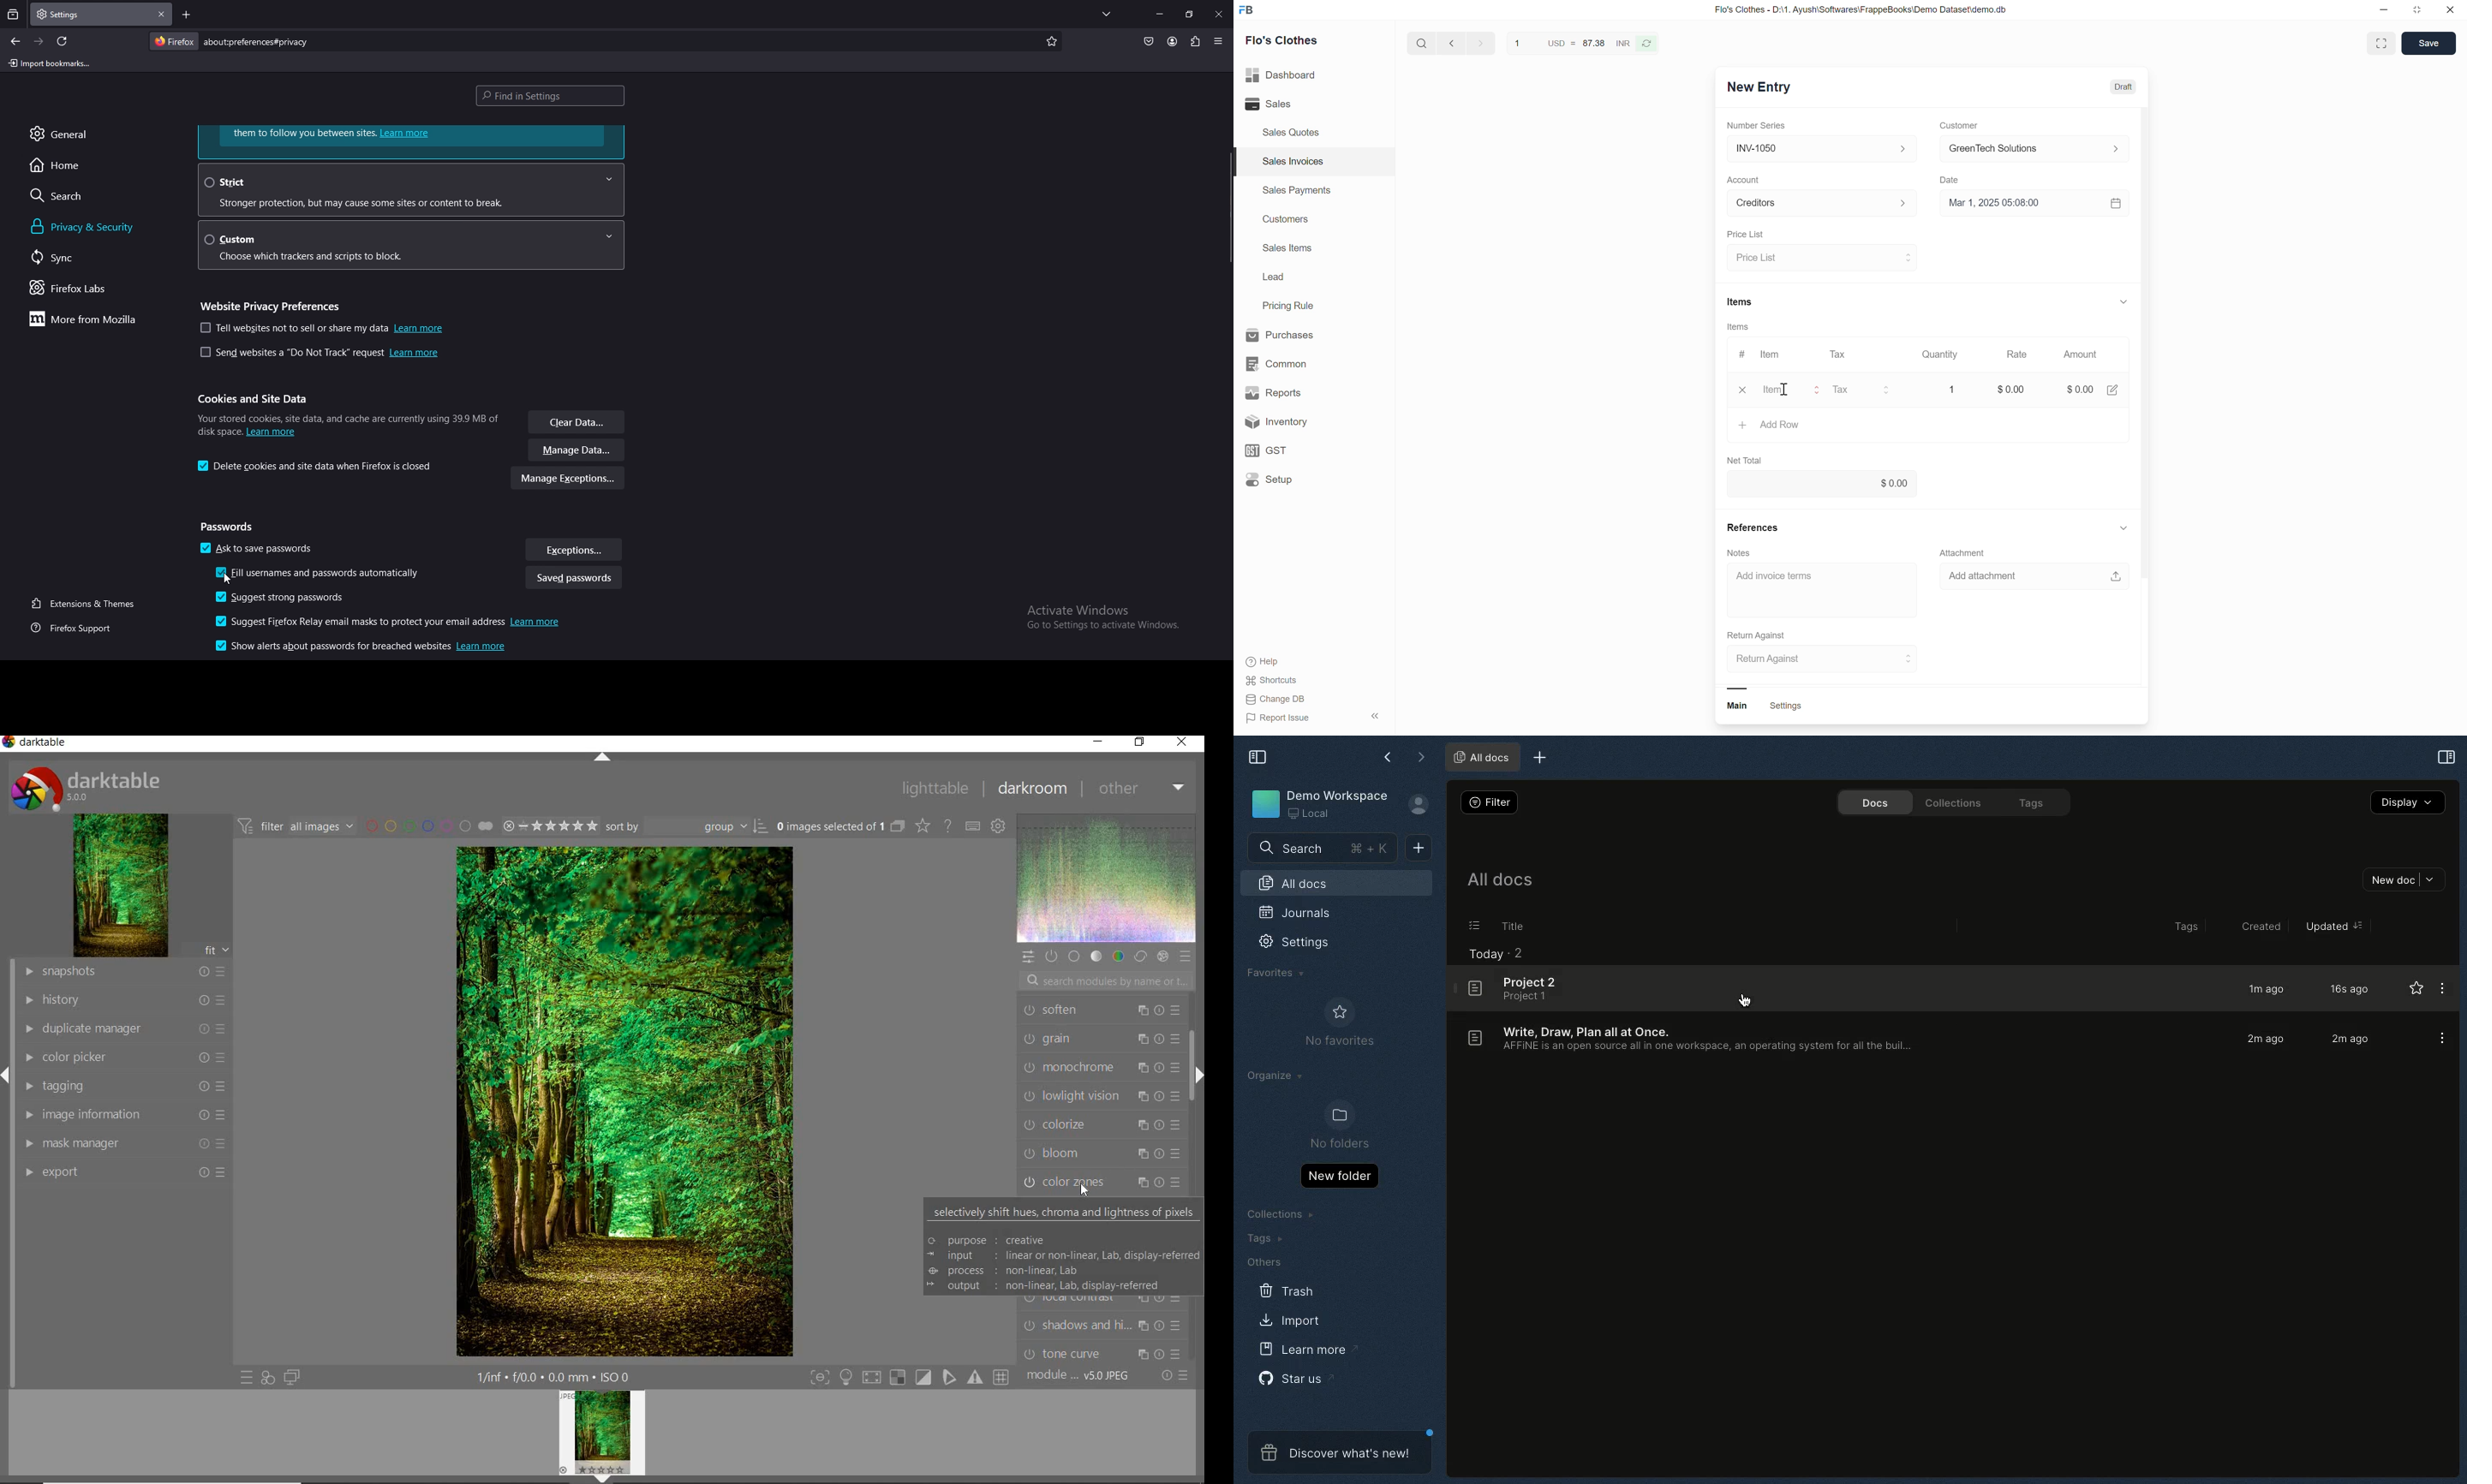 The height and width of the screenshot is (1484, 2492). What do you see at coordinates (122, 1057) in the screenshot?
I see `COLOR PICKER` at bounding box center [122, 1057].